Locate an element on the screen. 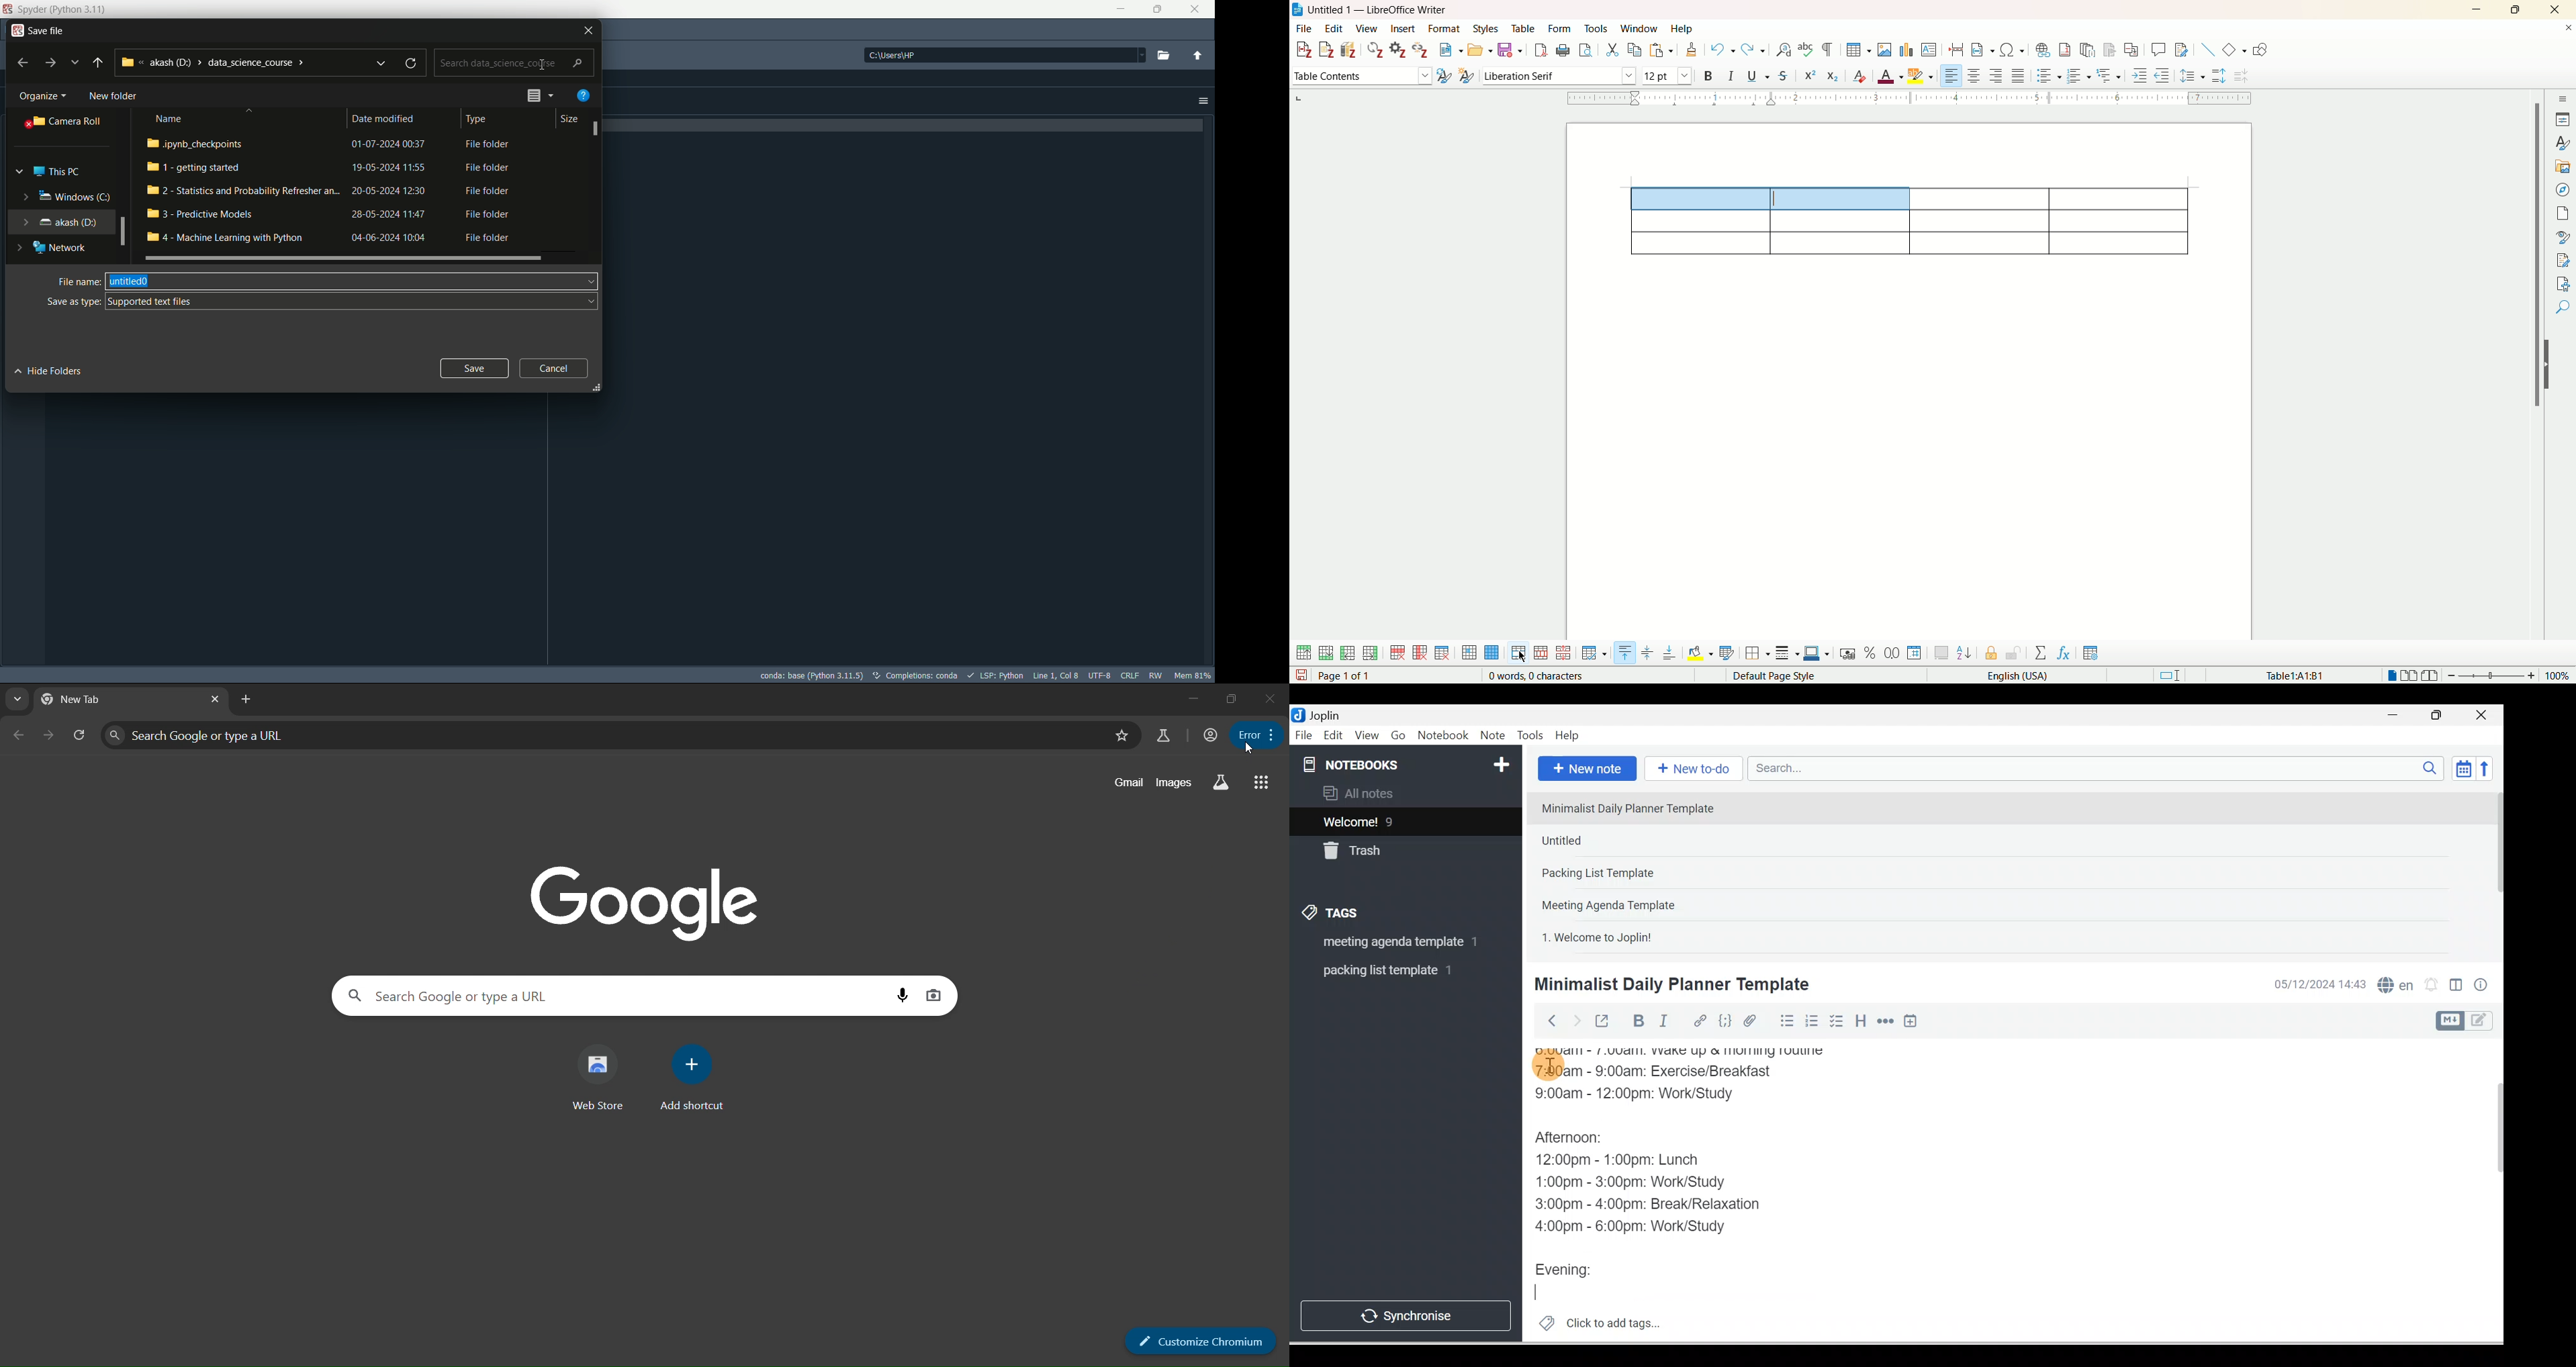  WW 1 - getting started is located at coordinates (200, 168).